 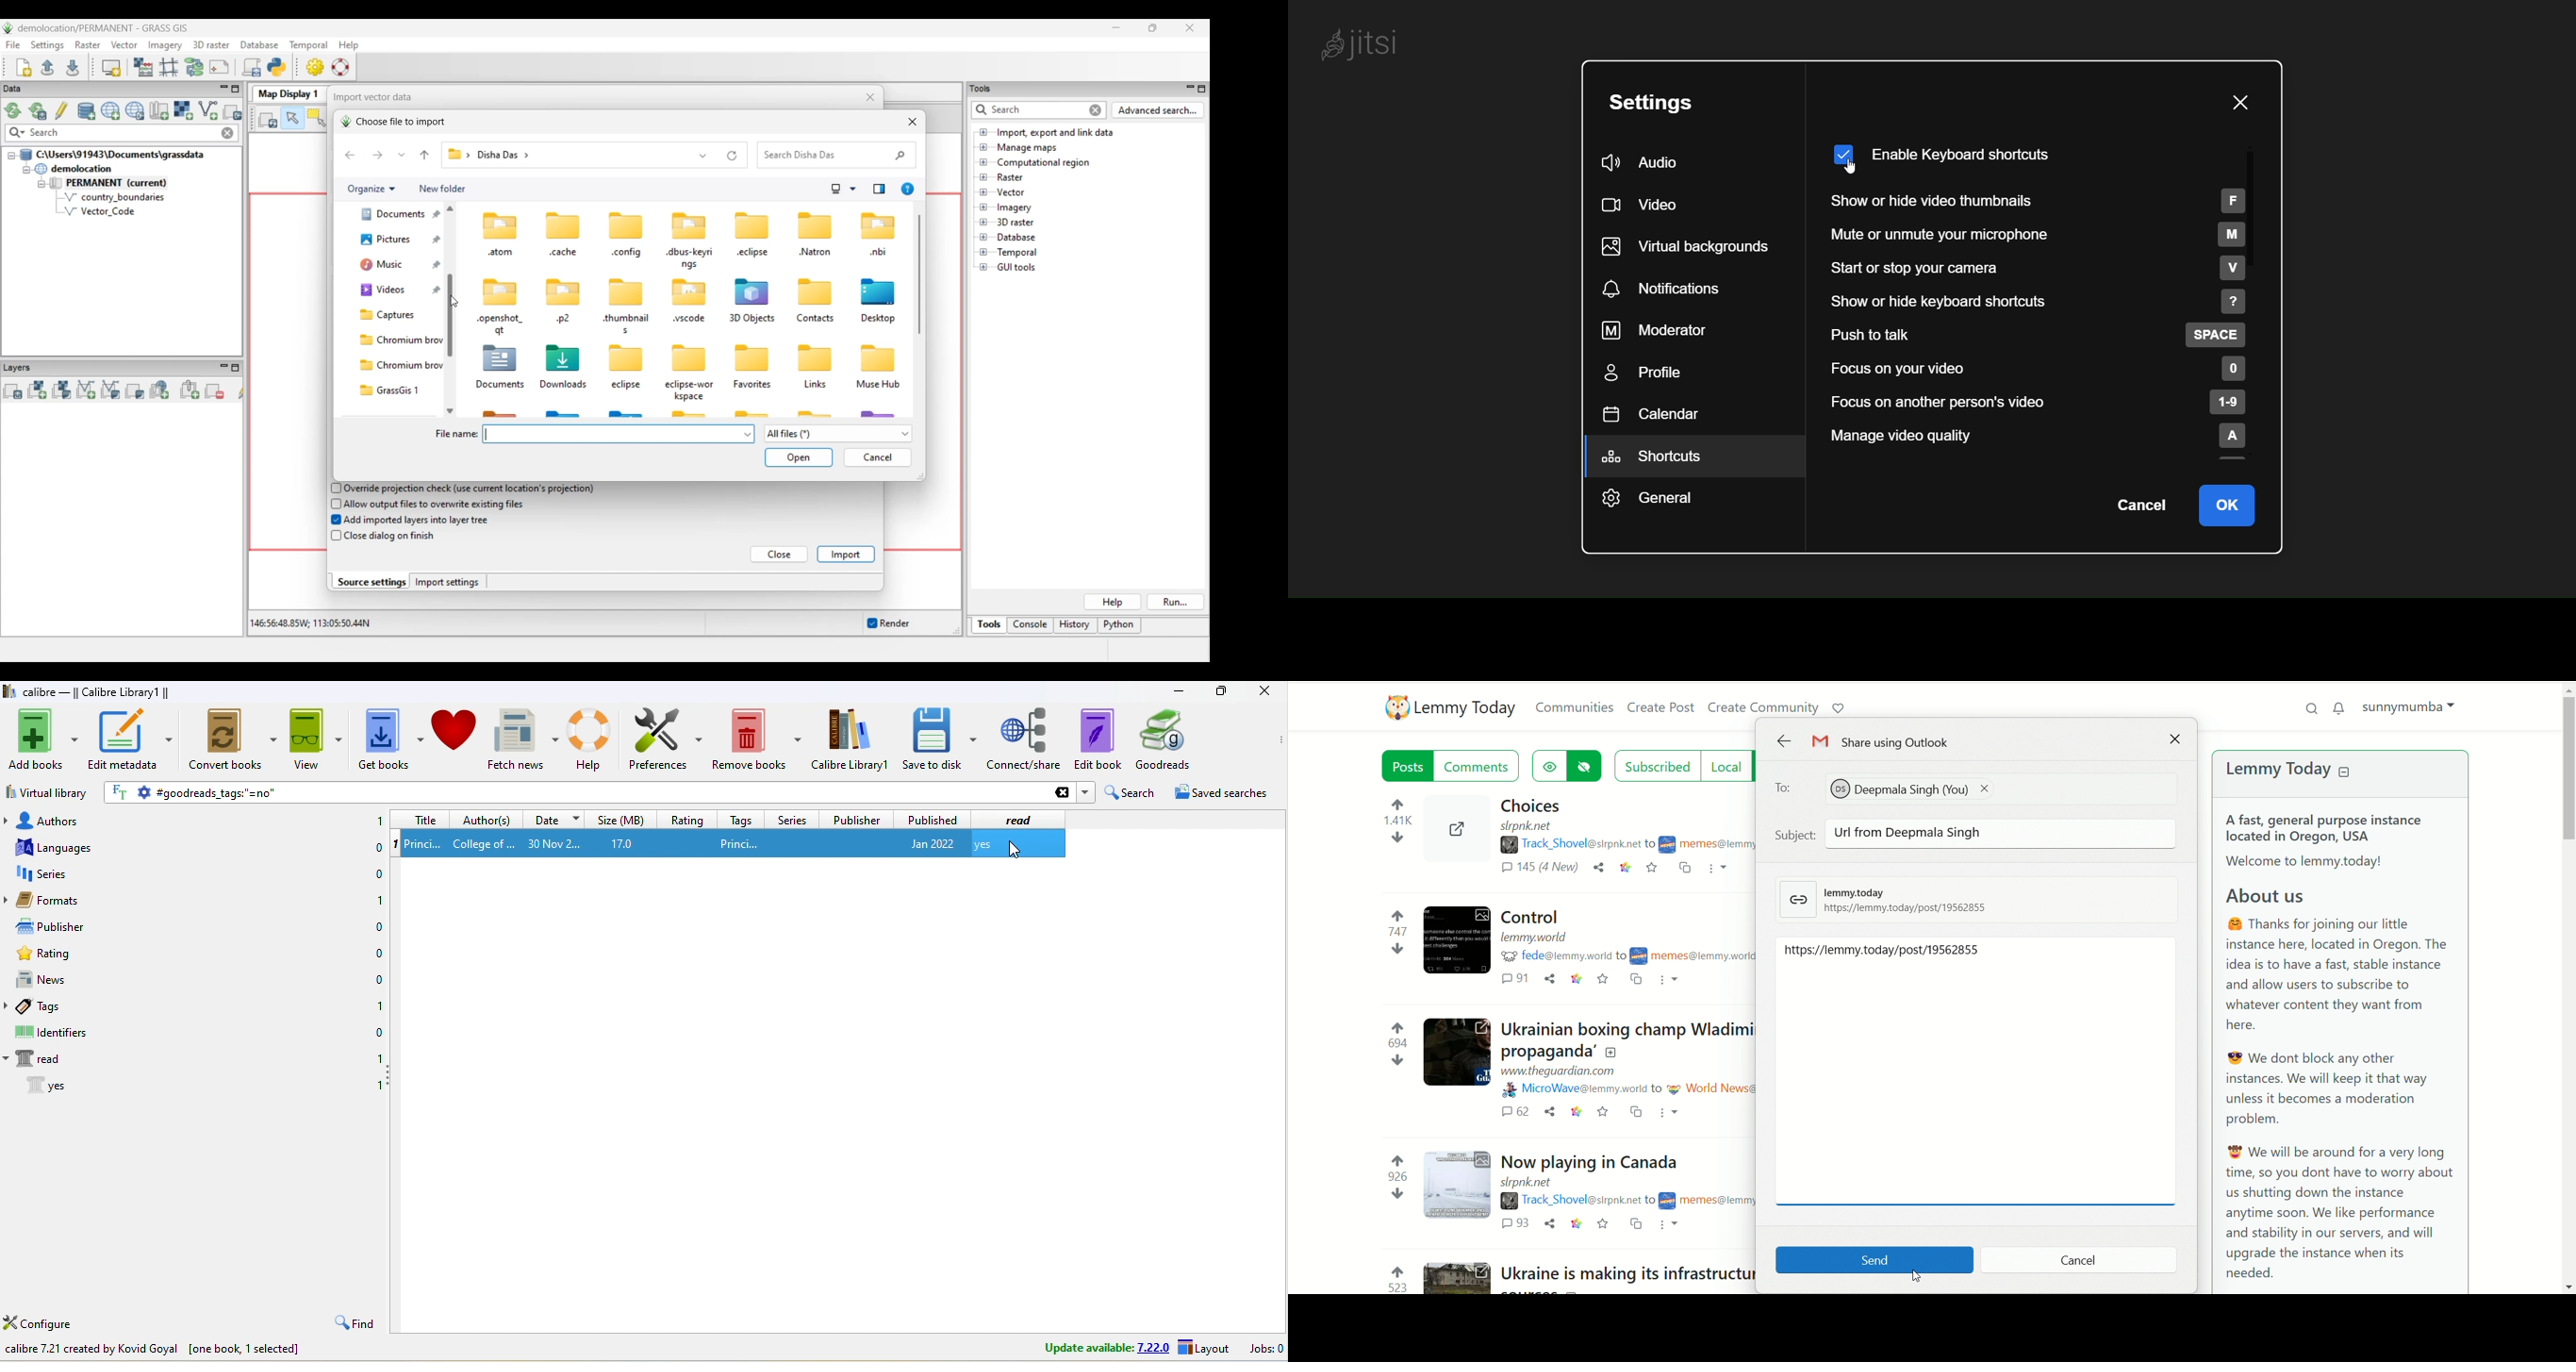 What do you see at coordinates (1602, 1112) in the screenshot?
I see `save` at bounding box center [1602, 1112].